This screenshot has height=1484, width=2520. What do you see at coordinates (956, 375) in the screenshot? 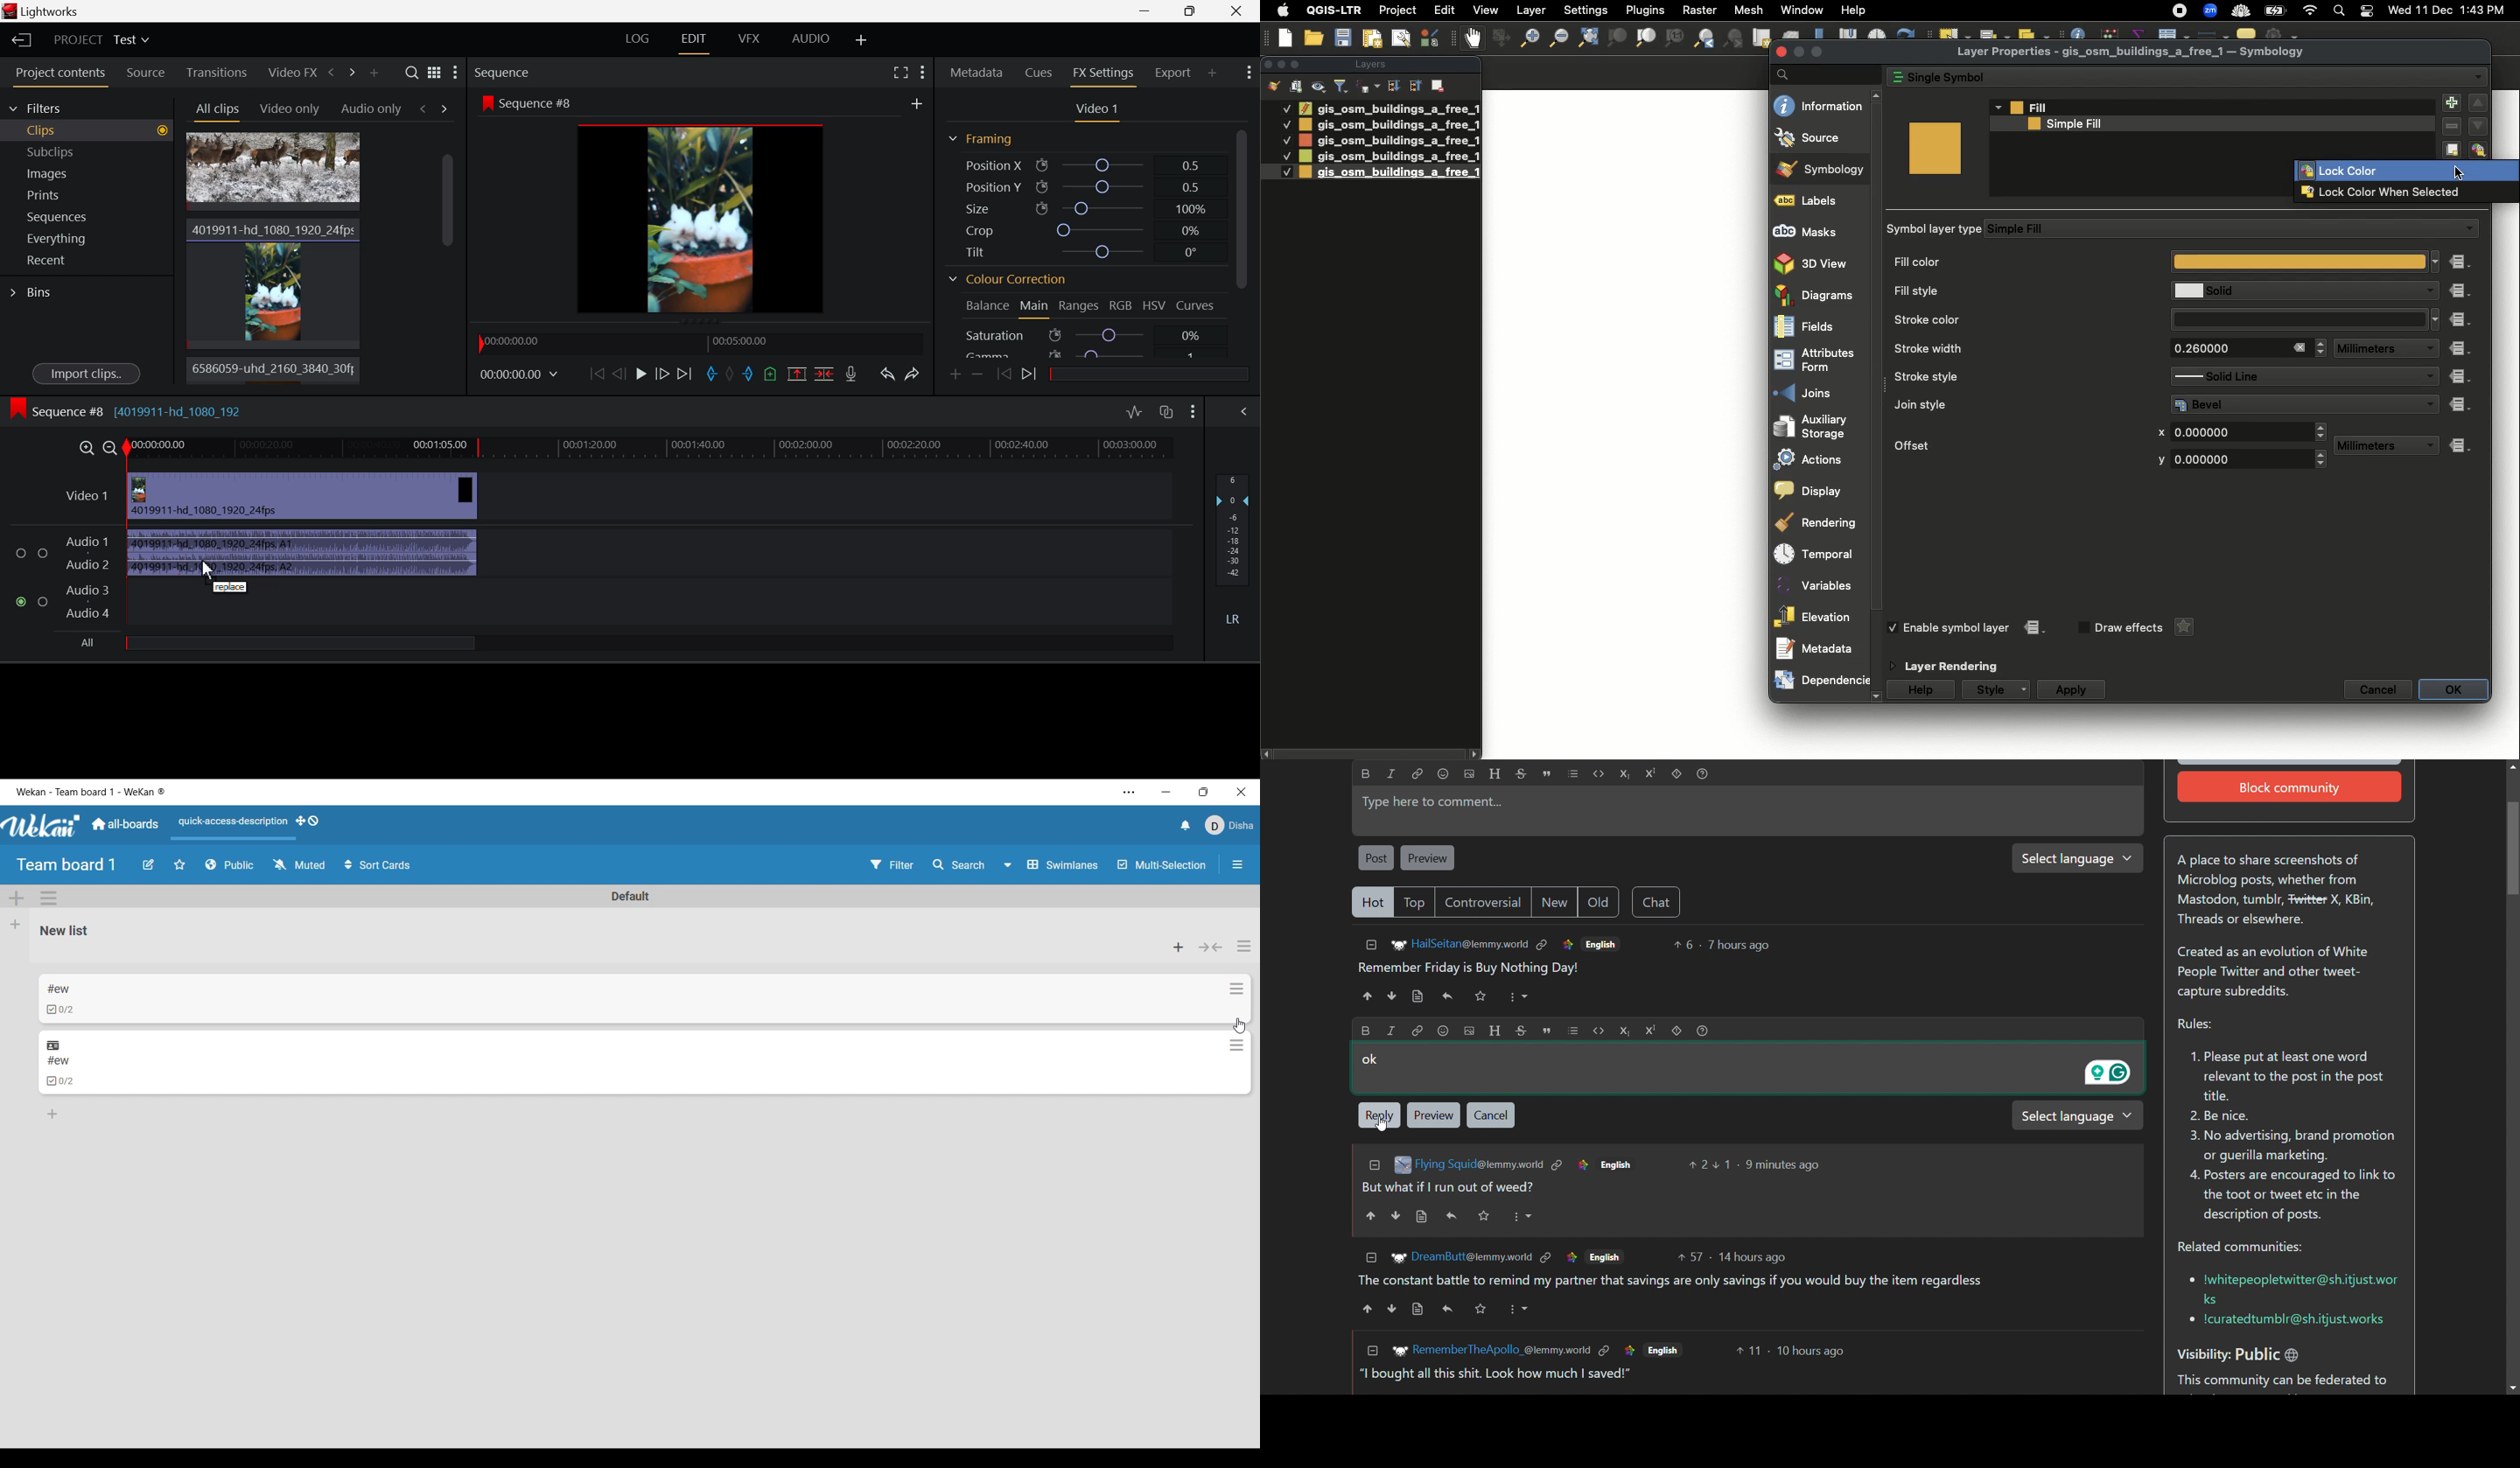
I see `Add keyframe` at bounding box center [956, 375].